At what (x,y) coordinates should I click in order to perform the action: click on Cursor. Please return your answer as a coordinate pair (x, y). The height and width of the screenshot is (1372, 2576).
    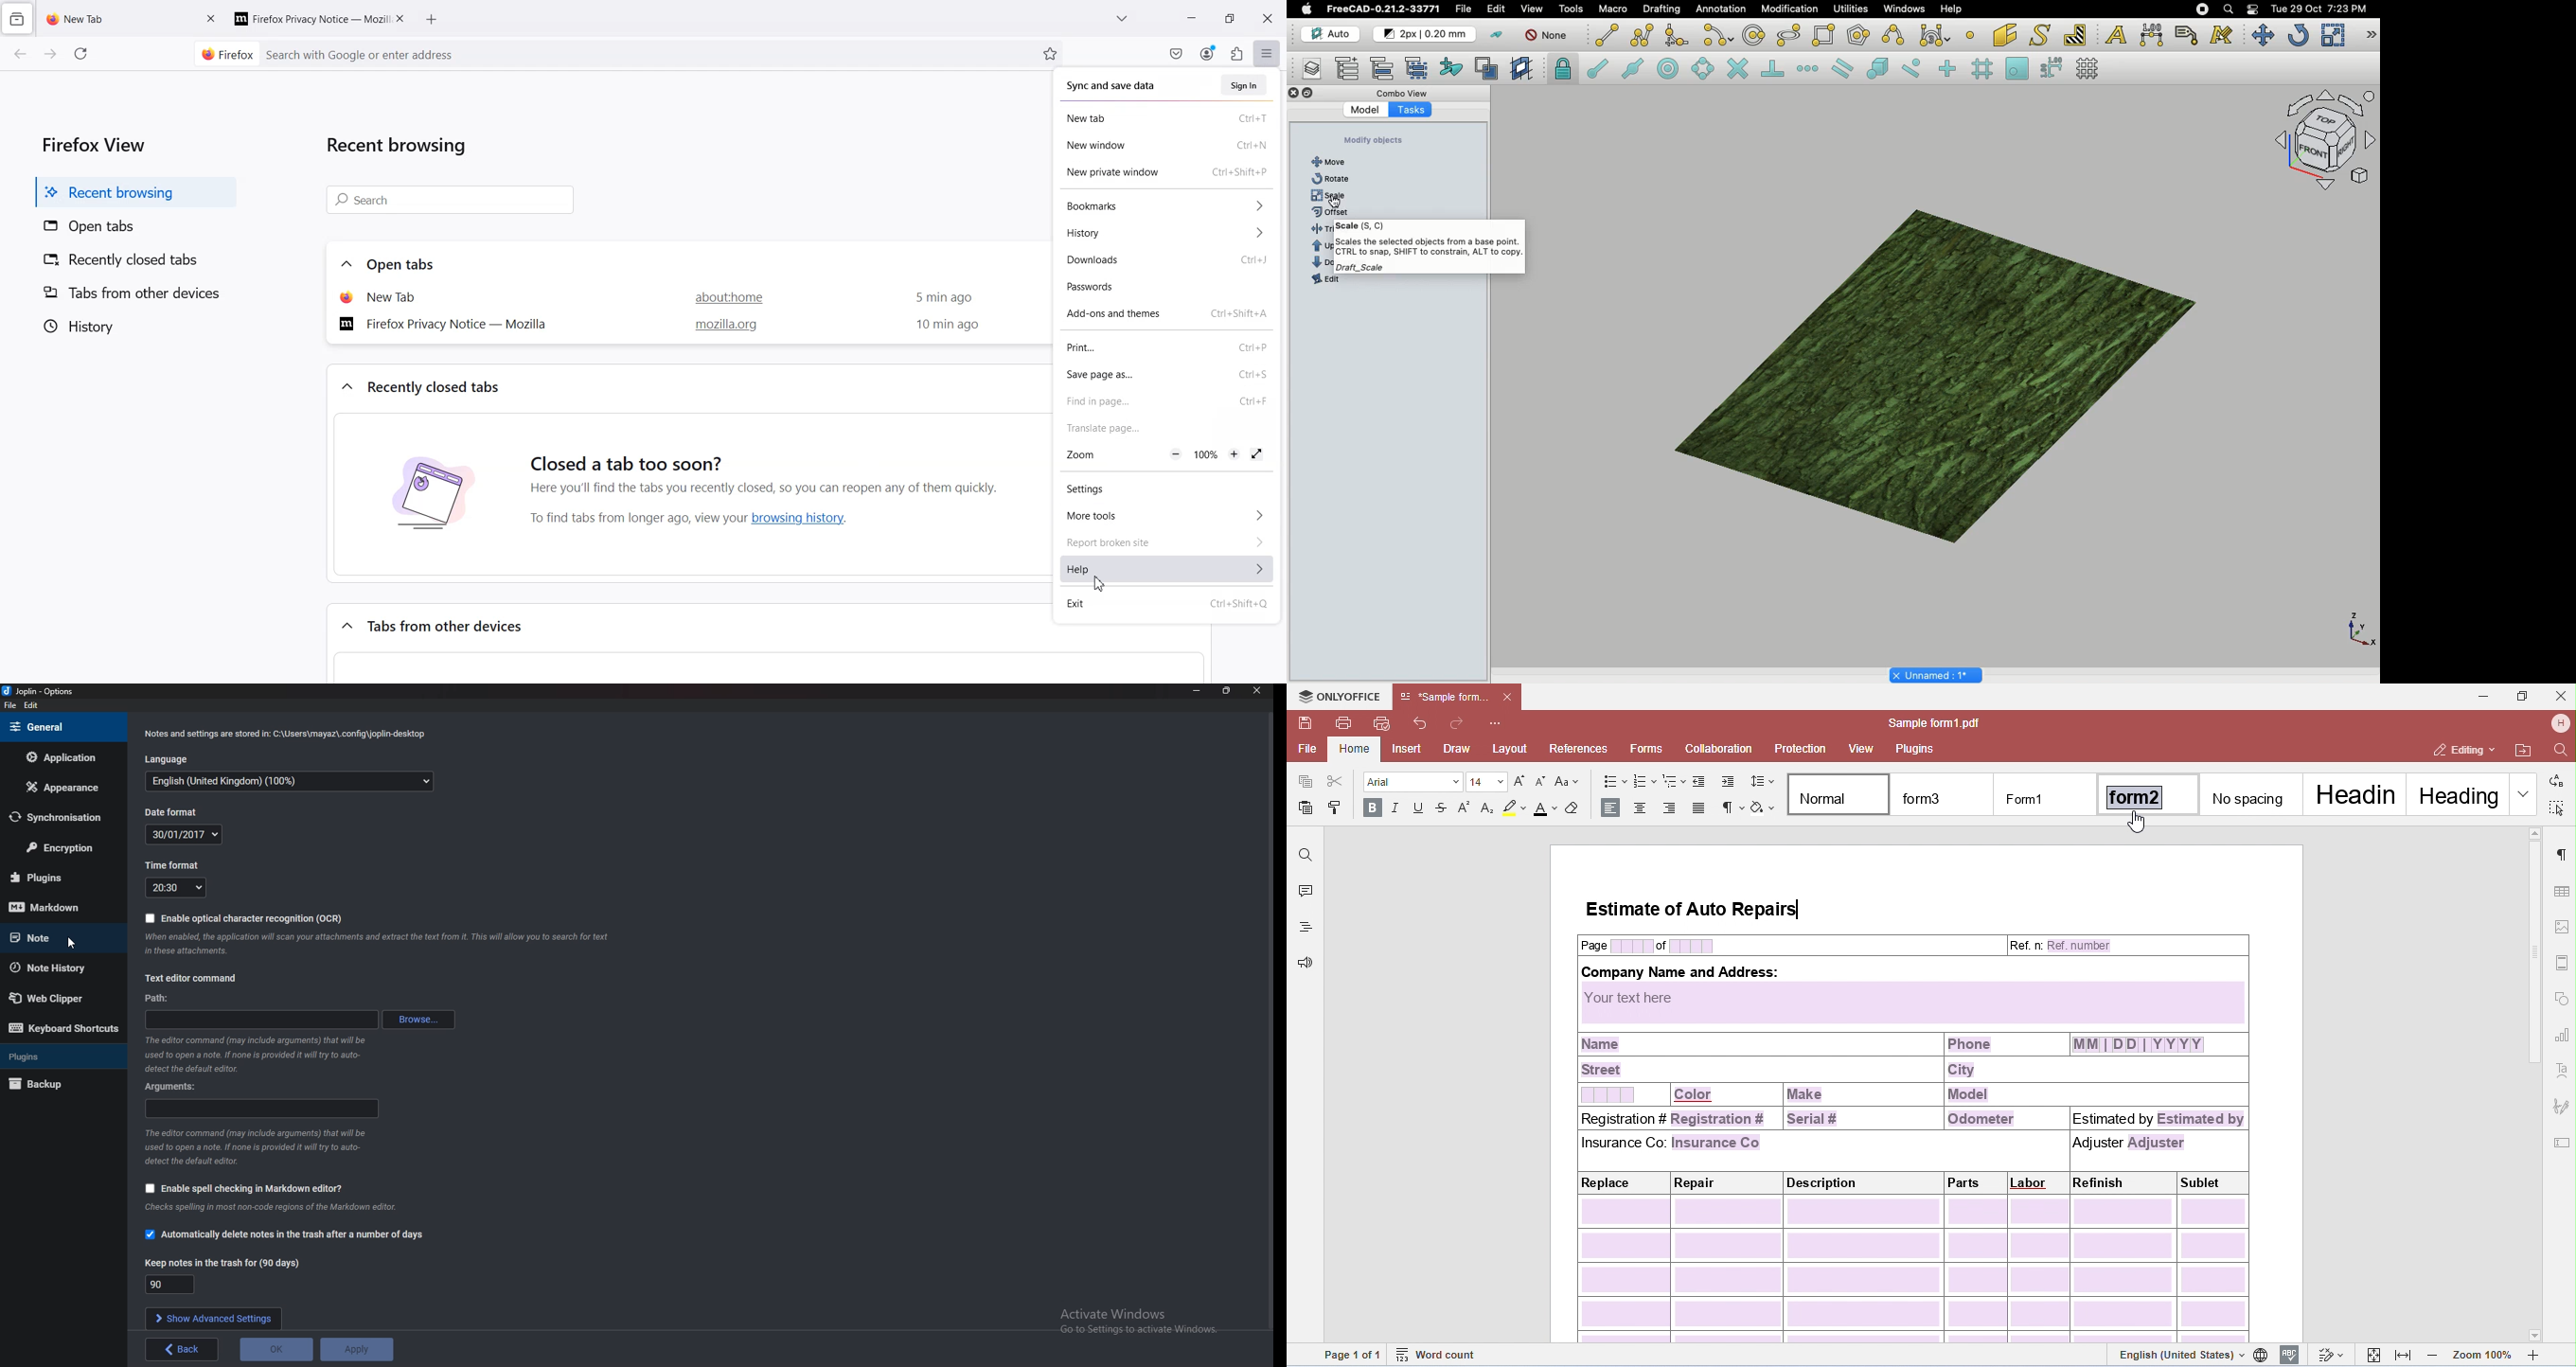
    Looking at the image, I should click on (71, 943).